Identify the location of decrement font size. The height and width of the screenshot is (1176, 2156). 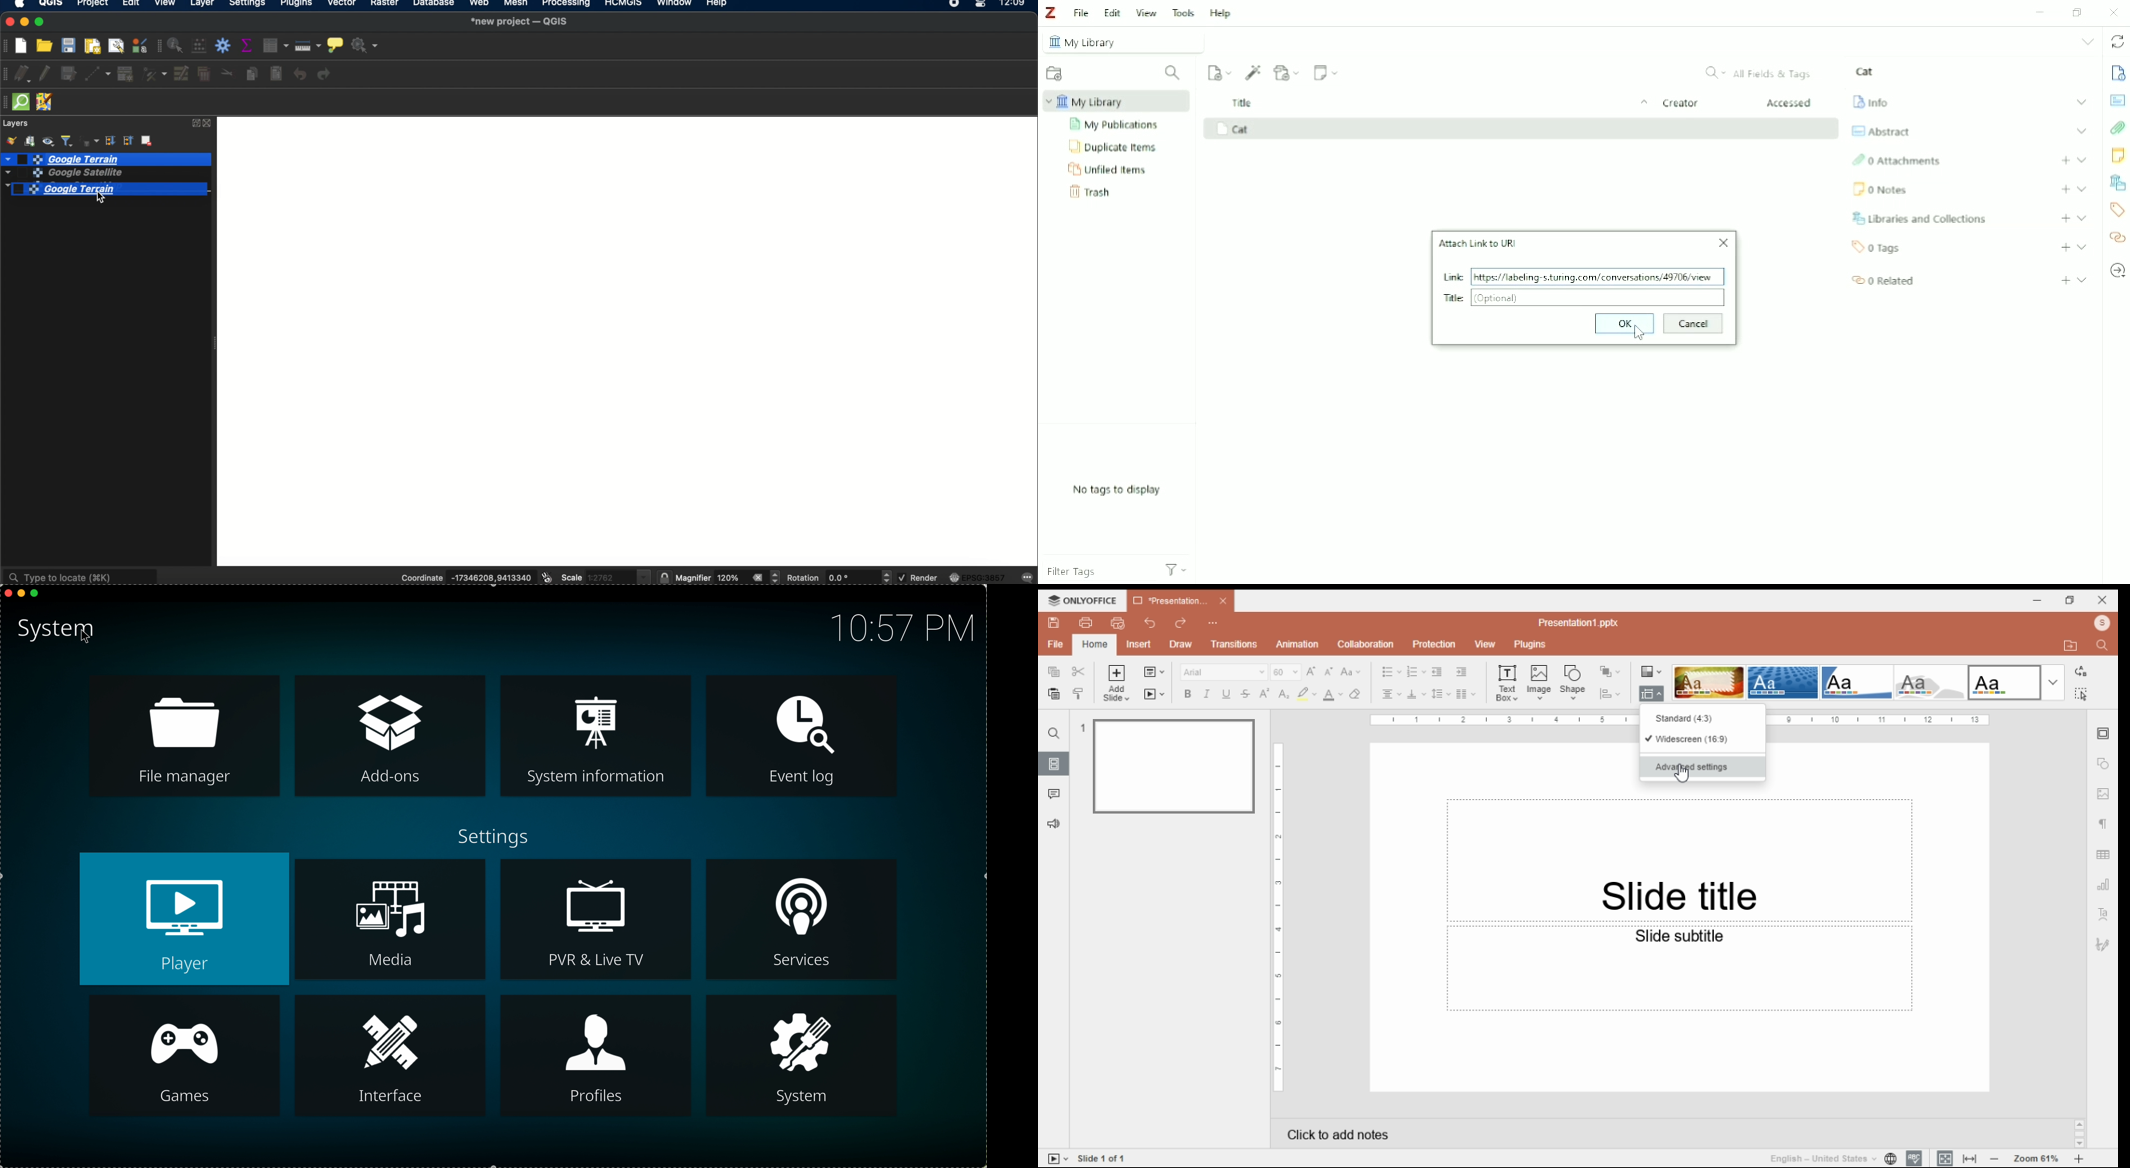
(1329, 671).